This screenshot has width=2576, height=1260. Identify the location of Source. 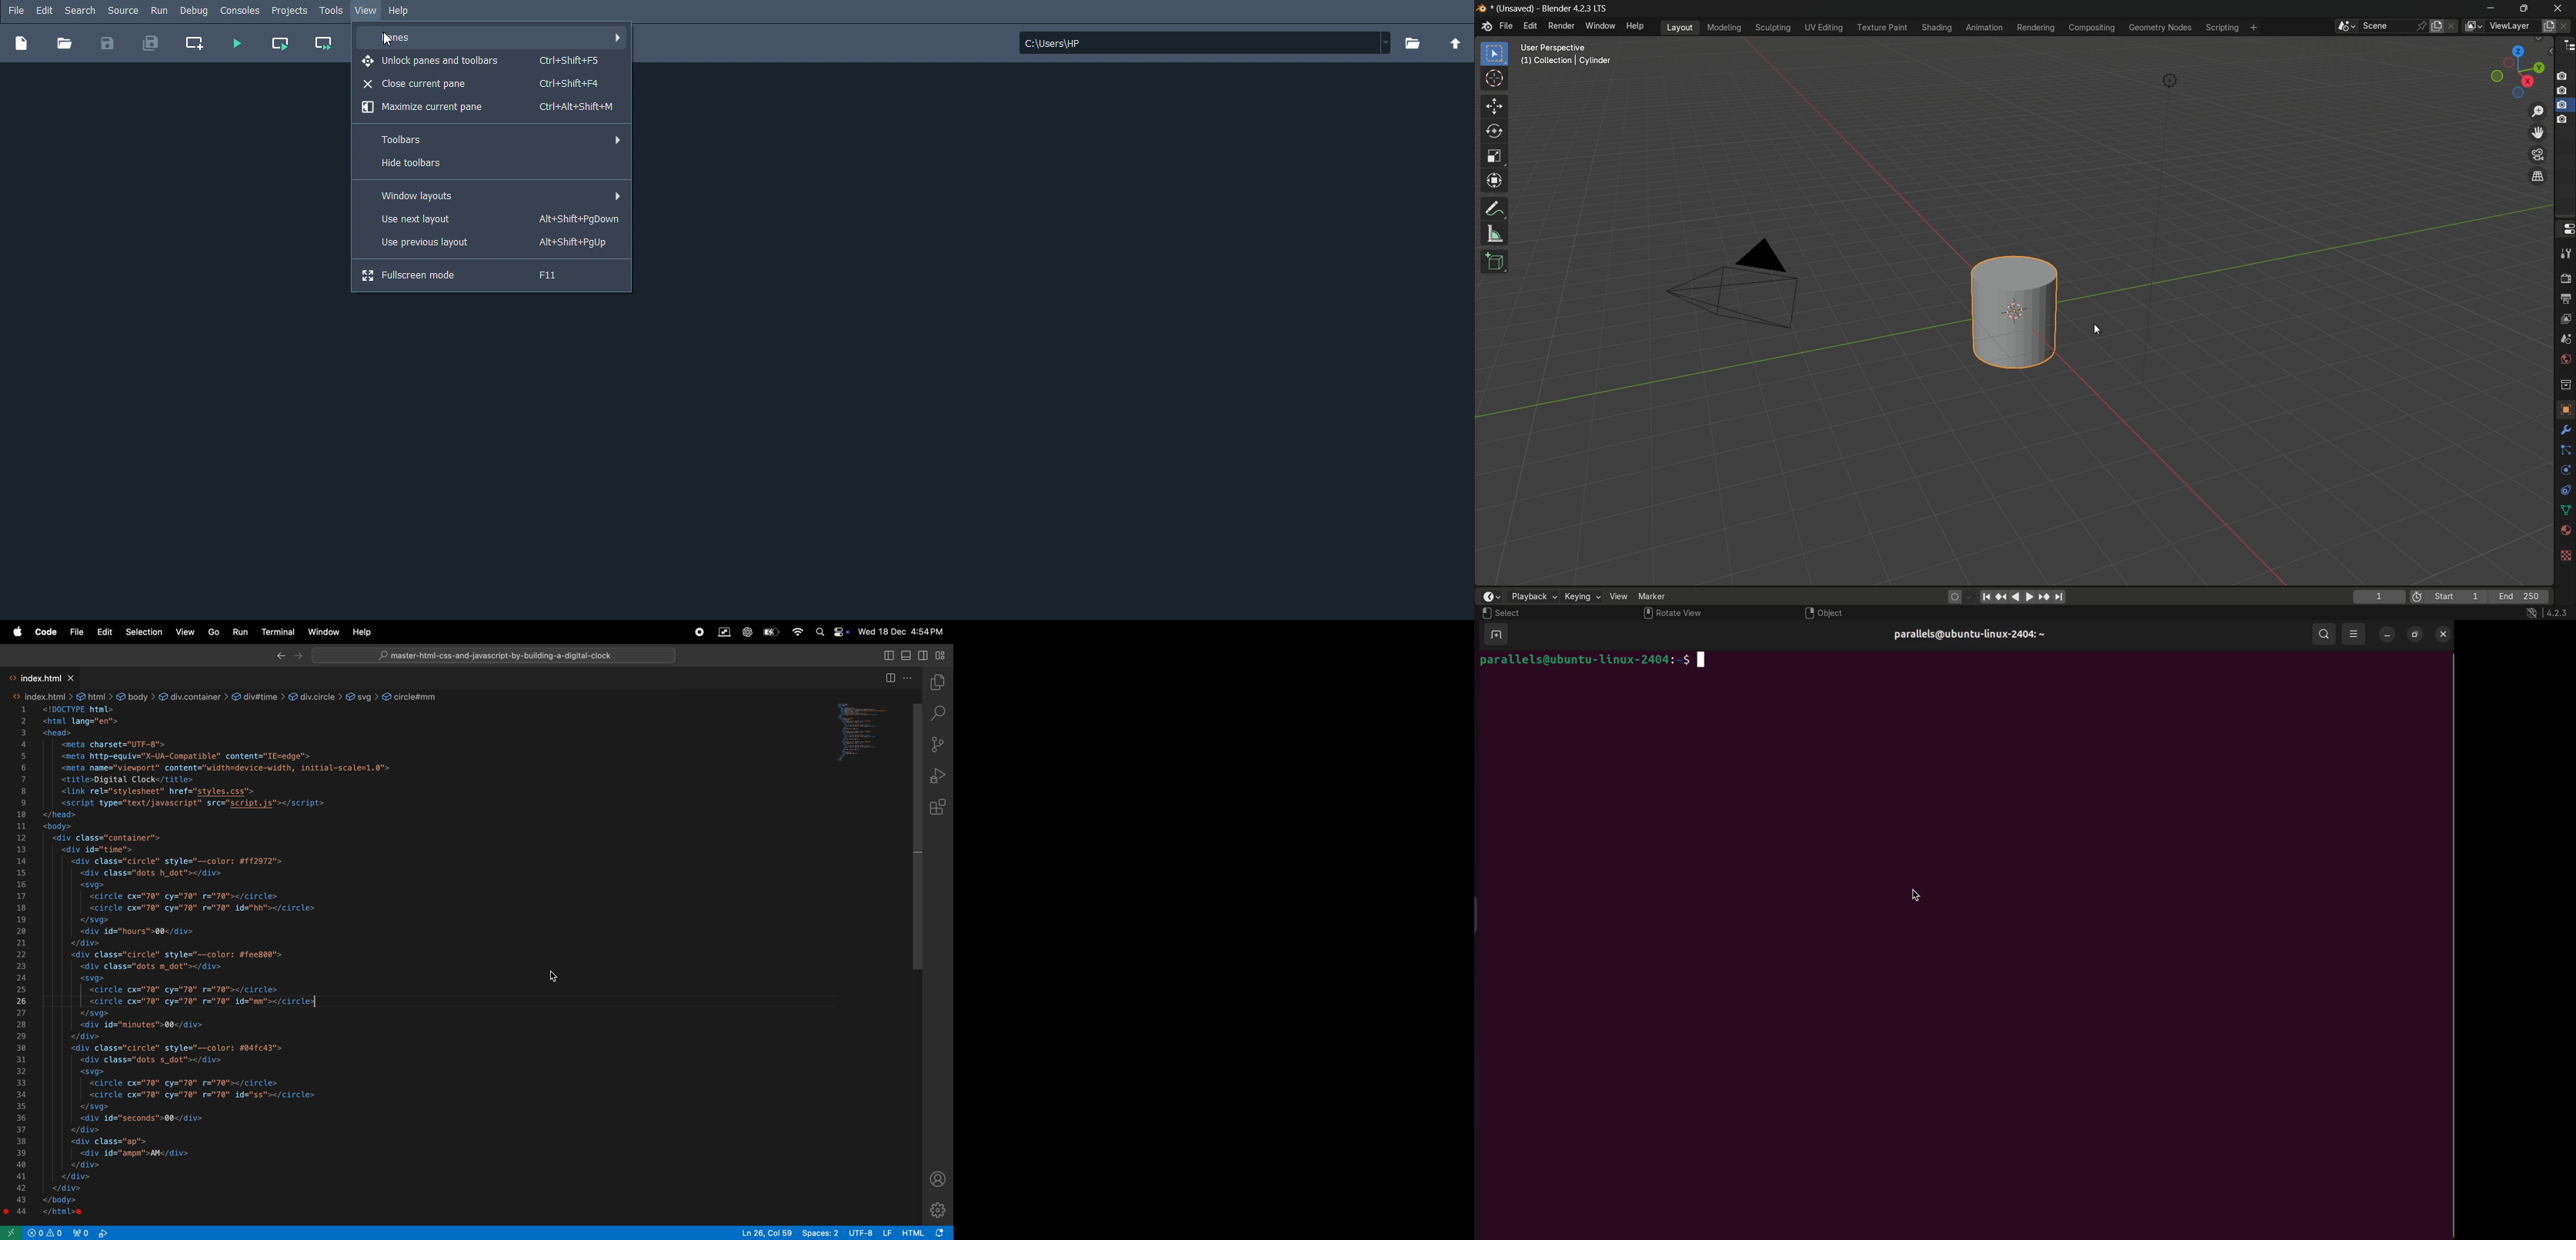
(123, 11).